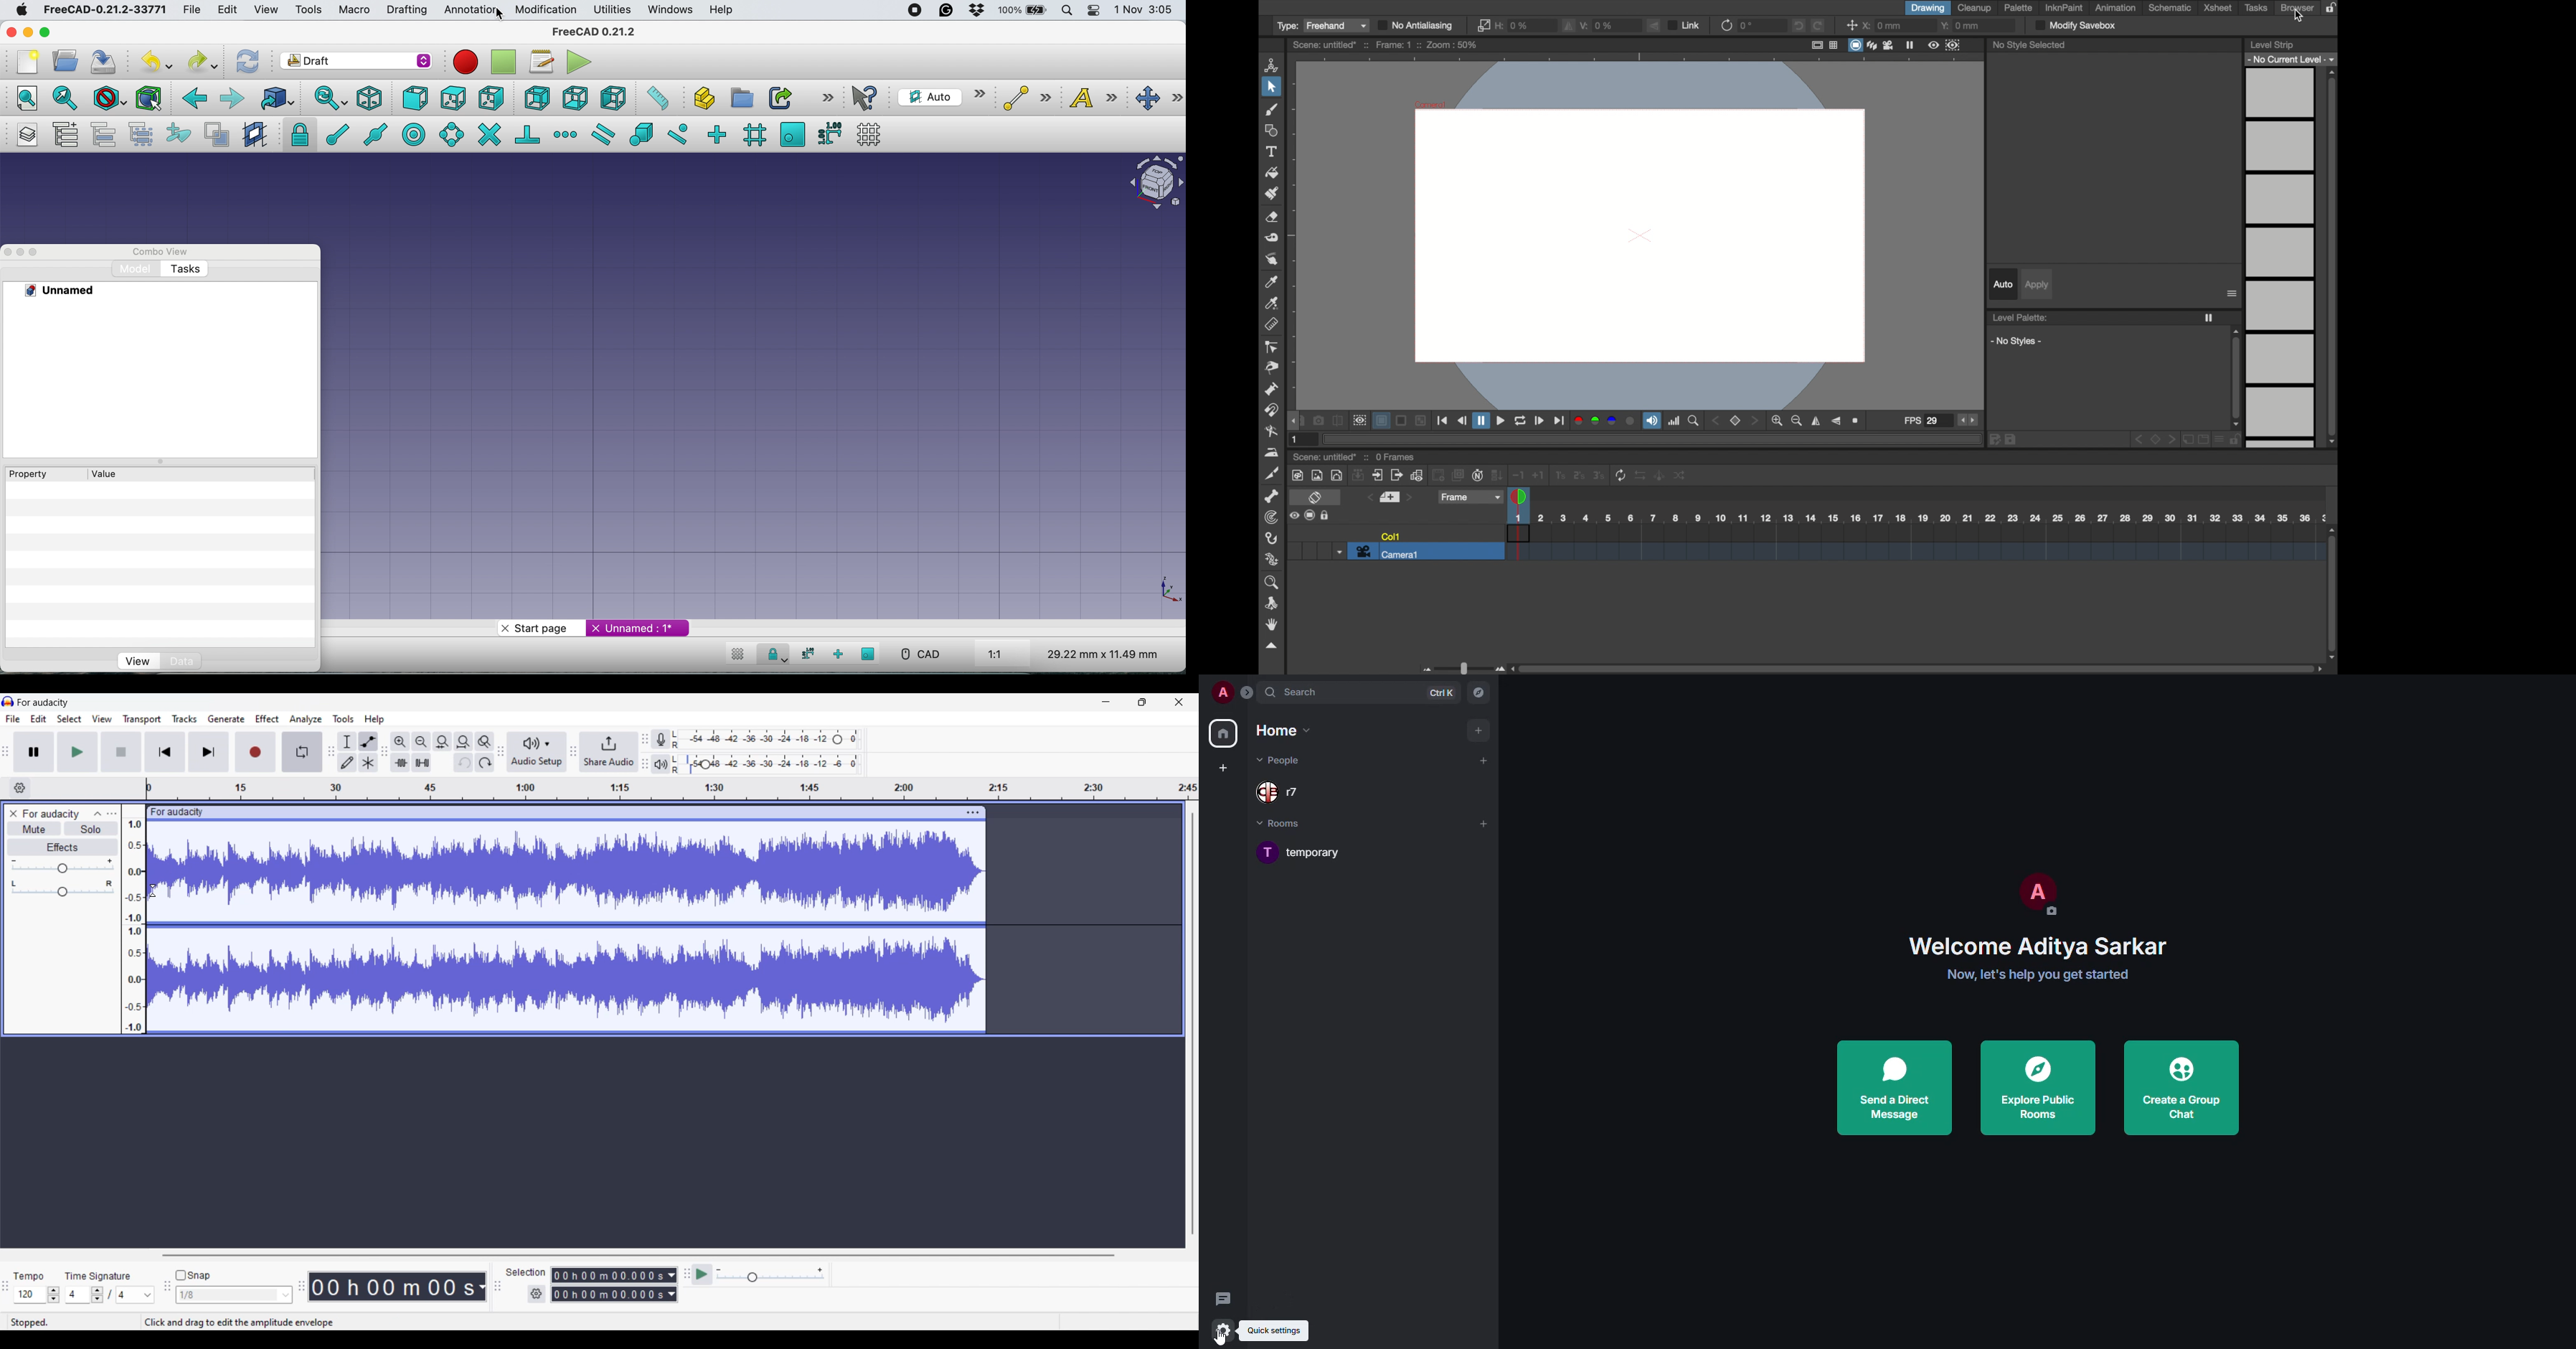 The width and height of the screenshot is (2576, 1372). What do you see at coordinates (601, 133) in the screenshot?
I see `snap parallel` at bounding box center [601, 133].